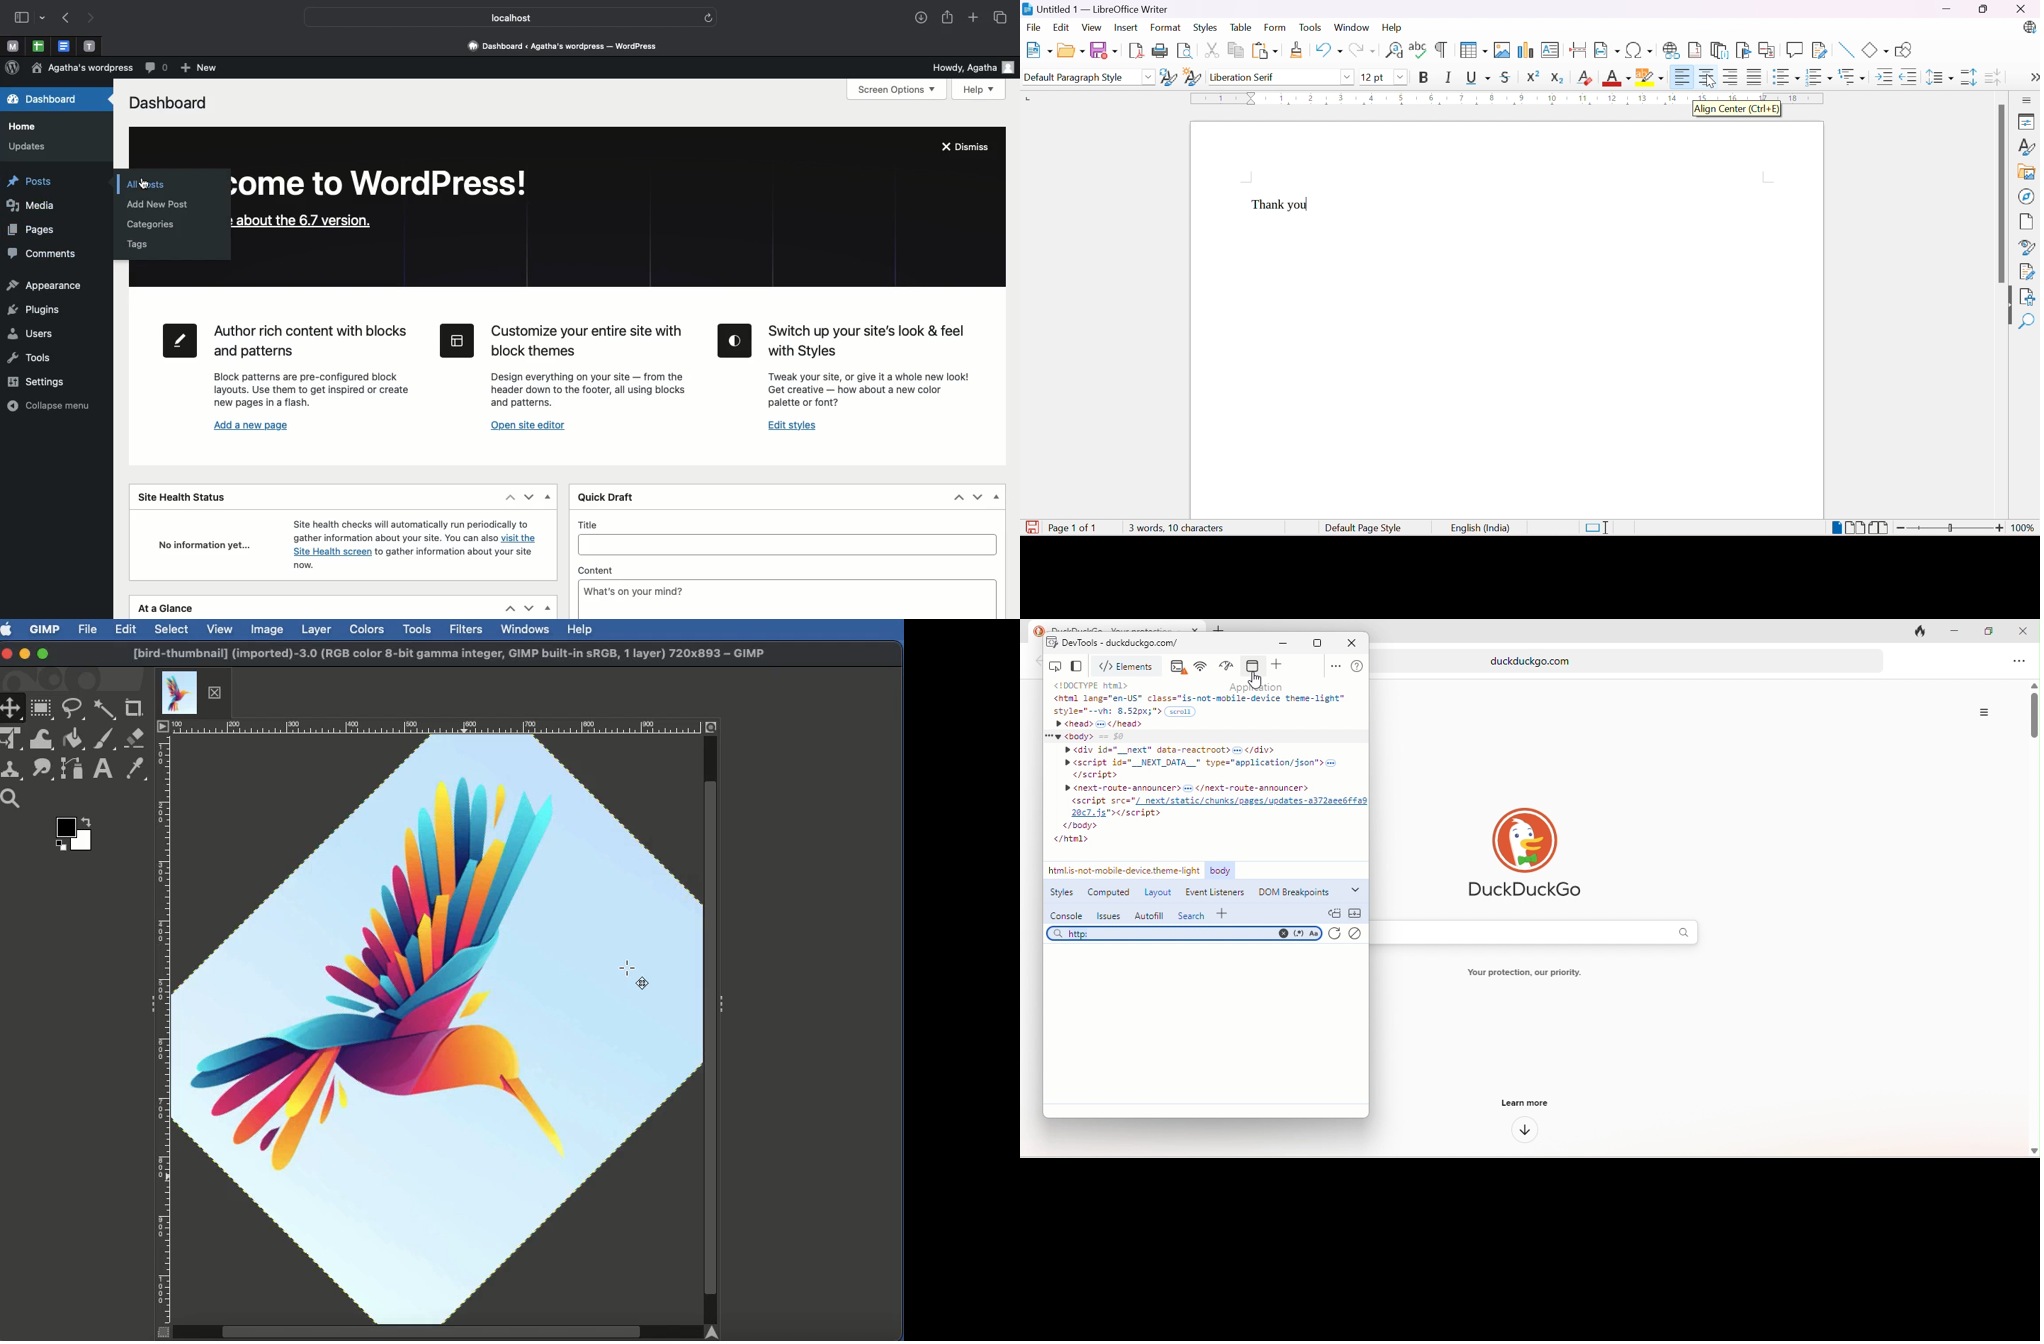  Describe the element at coordinates (1904, 50) in the screenshot. I see `Show Draw Functions` at that location.